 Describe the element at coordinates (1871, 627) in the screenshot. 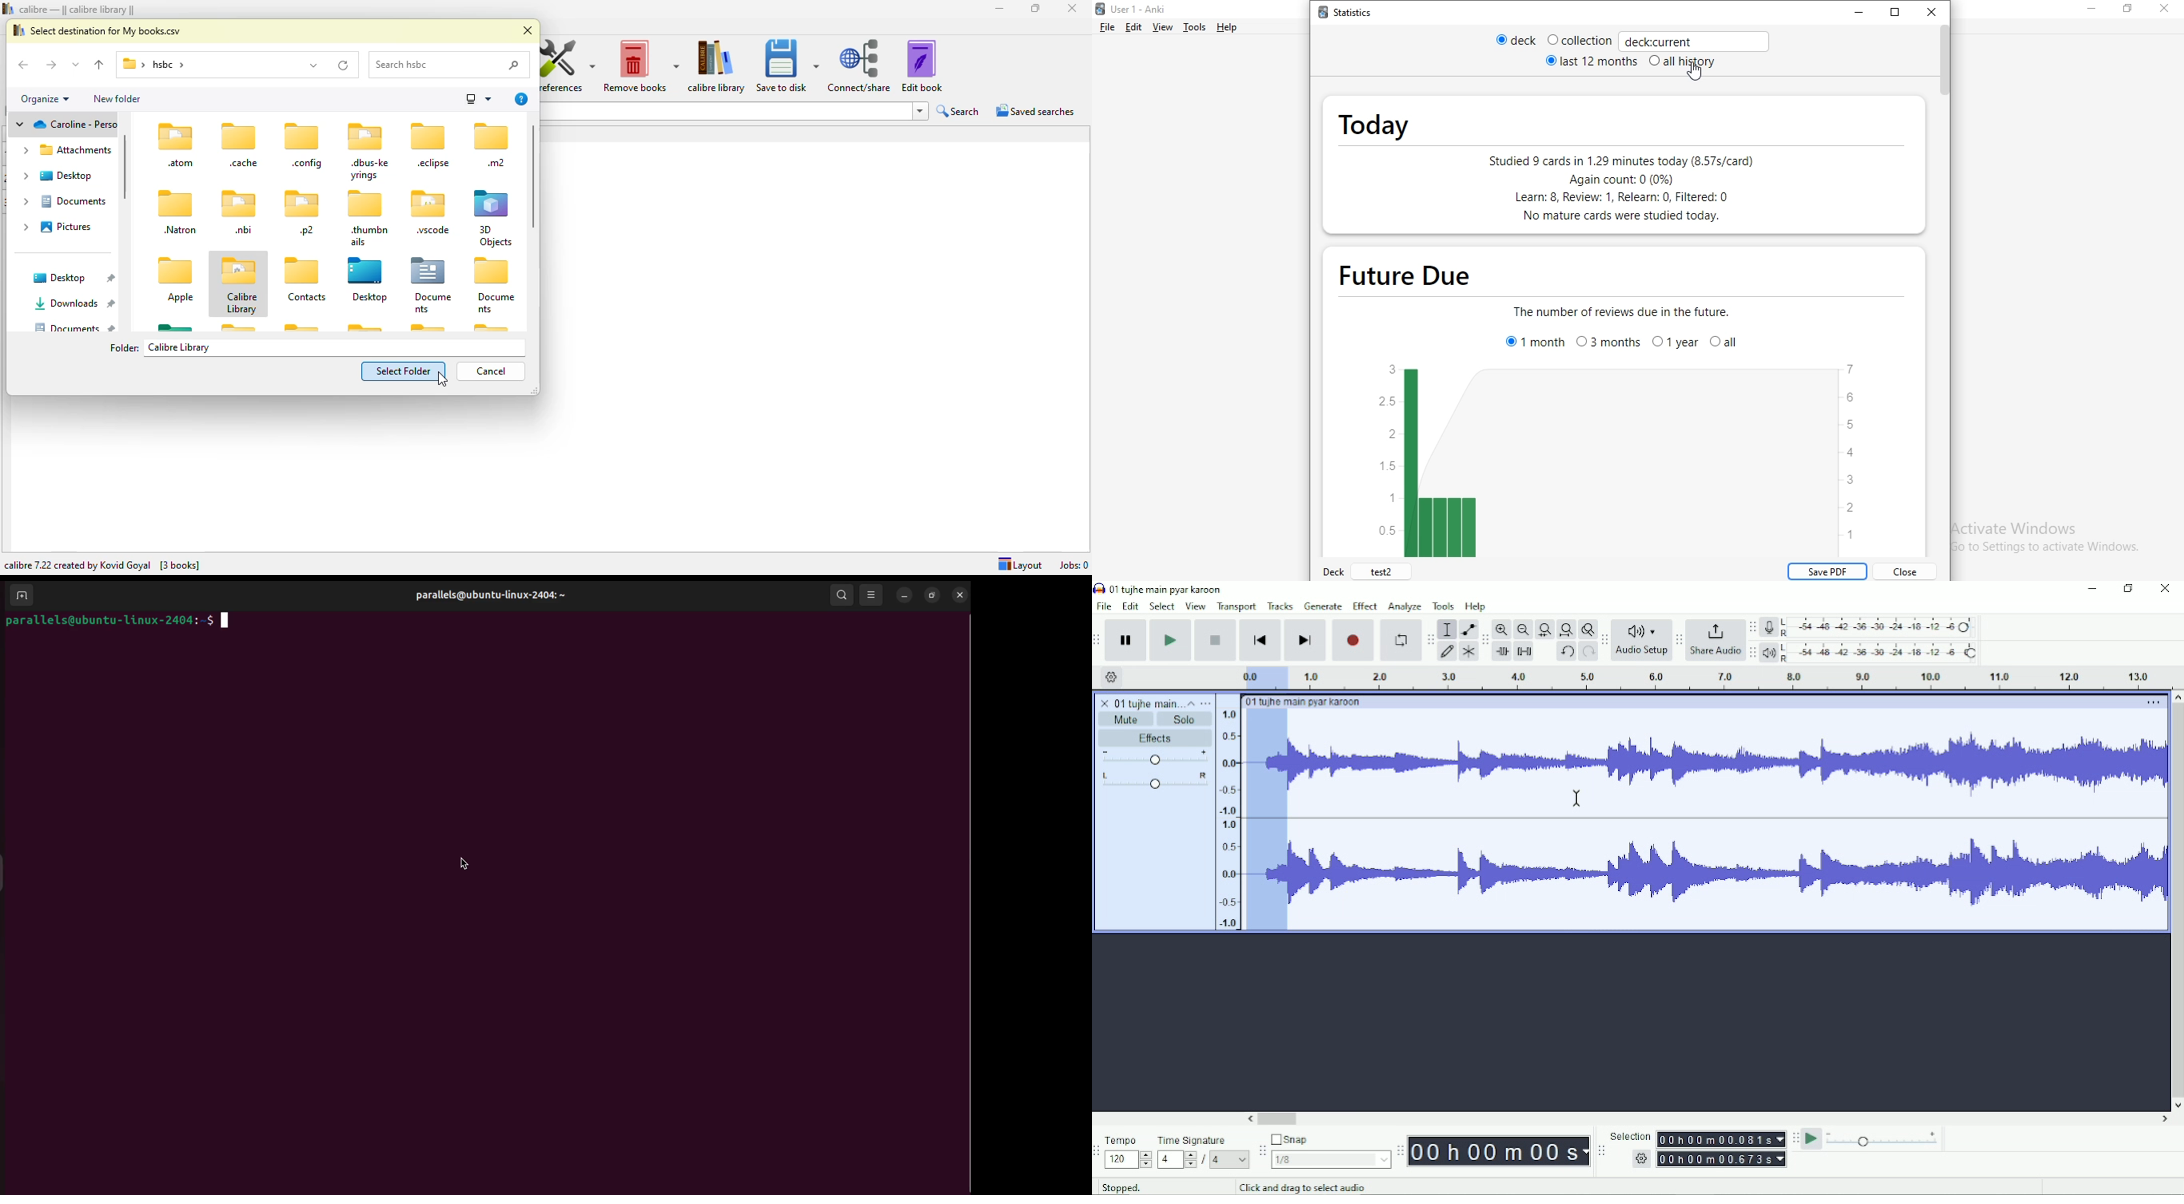

I see `Record Meter` at that location.